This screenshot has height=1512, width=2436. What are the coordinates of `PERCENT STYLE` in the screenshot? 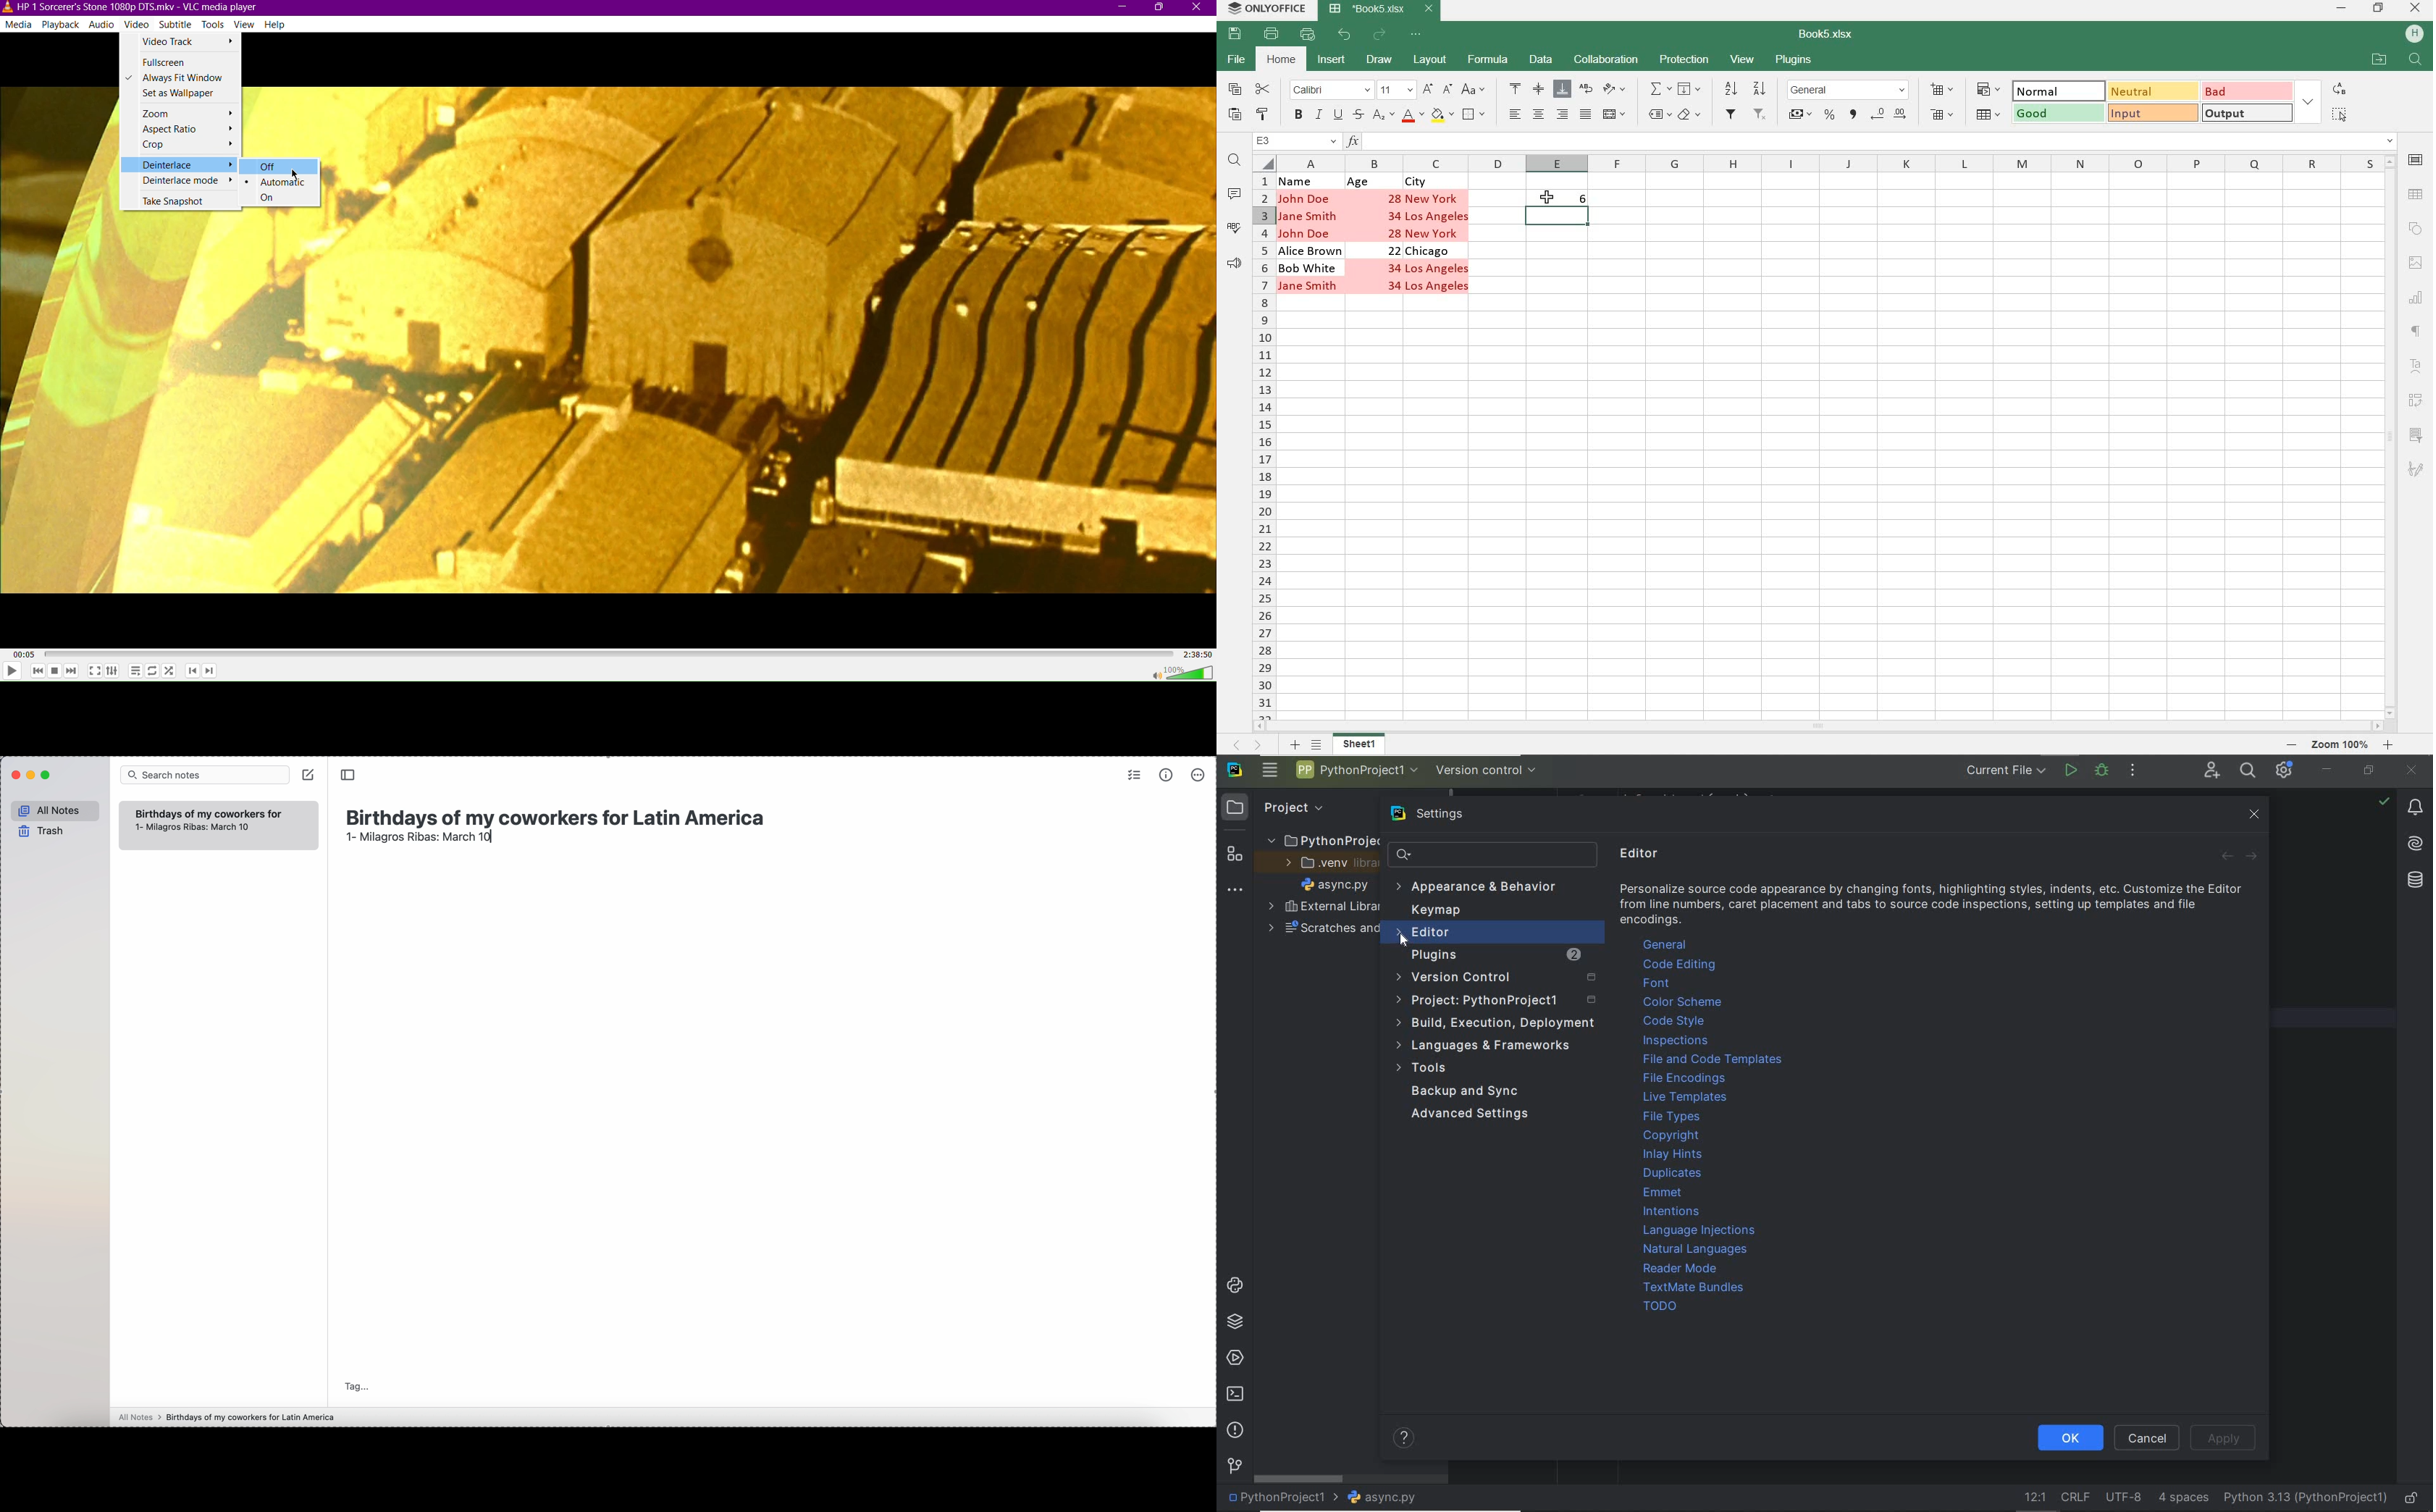 It's located at (1831, 117).